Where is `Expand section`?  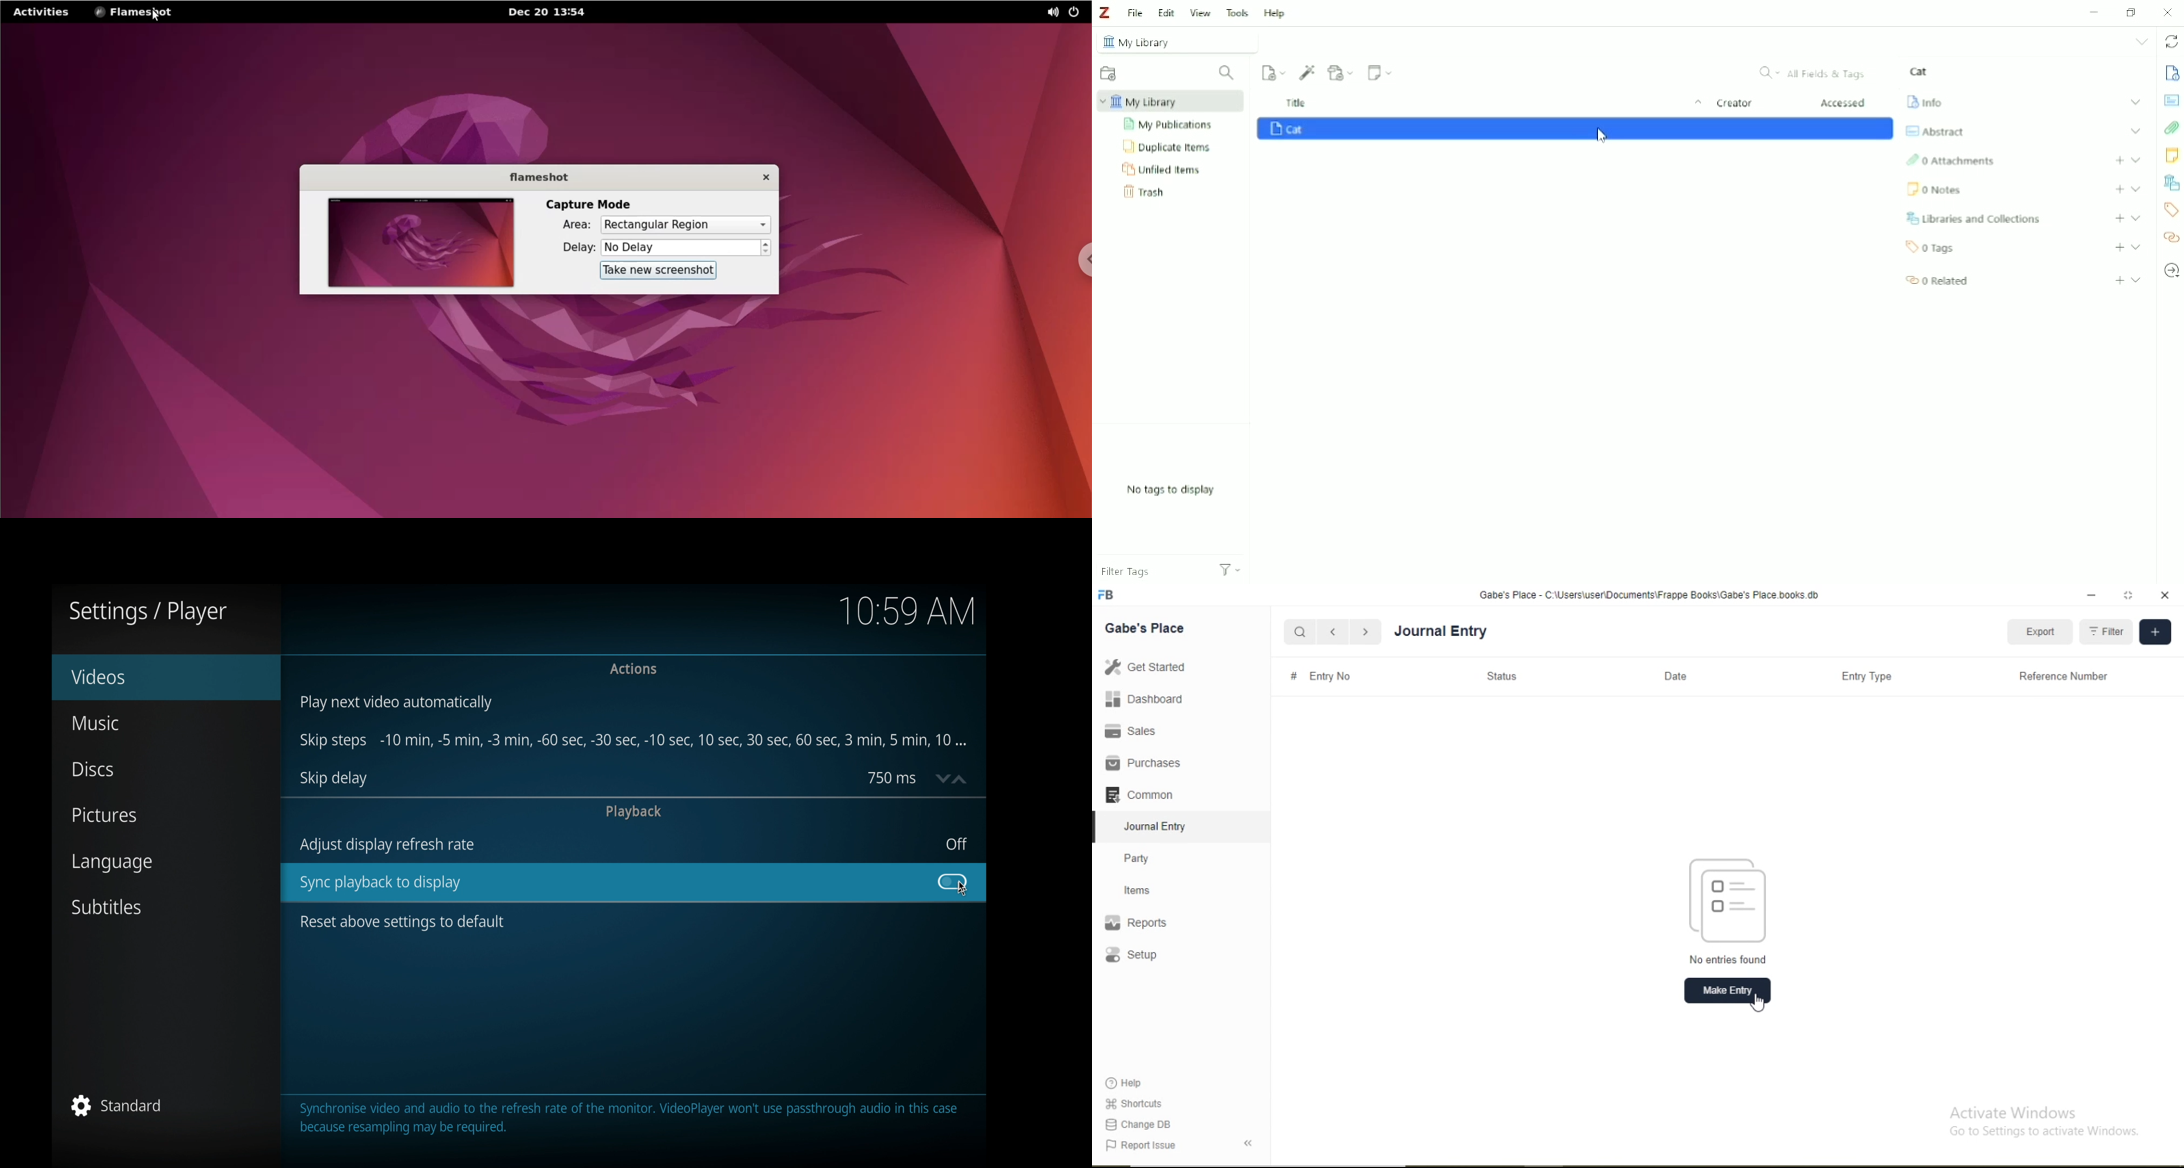
Expand section is located at coordinates (2135, 218).